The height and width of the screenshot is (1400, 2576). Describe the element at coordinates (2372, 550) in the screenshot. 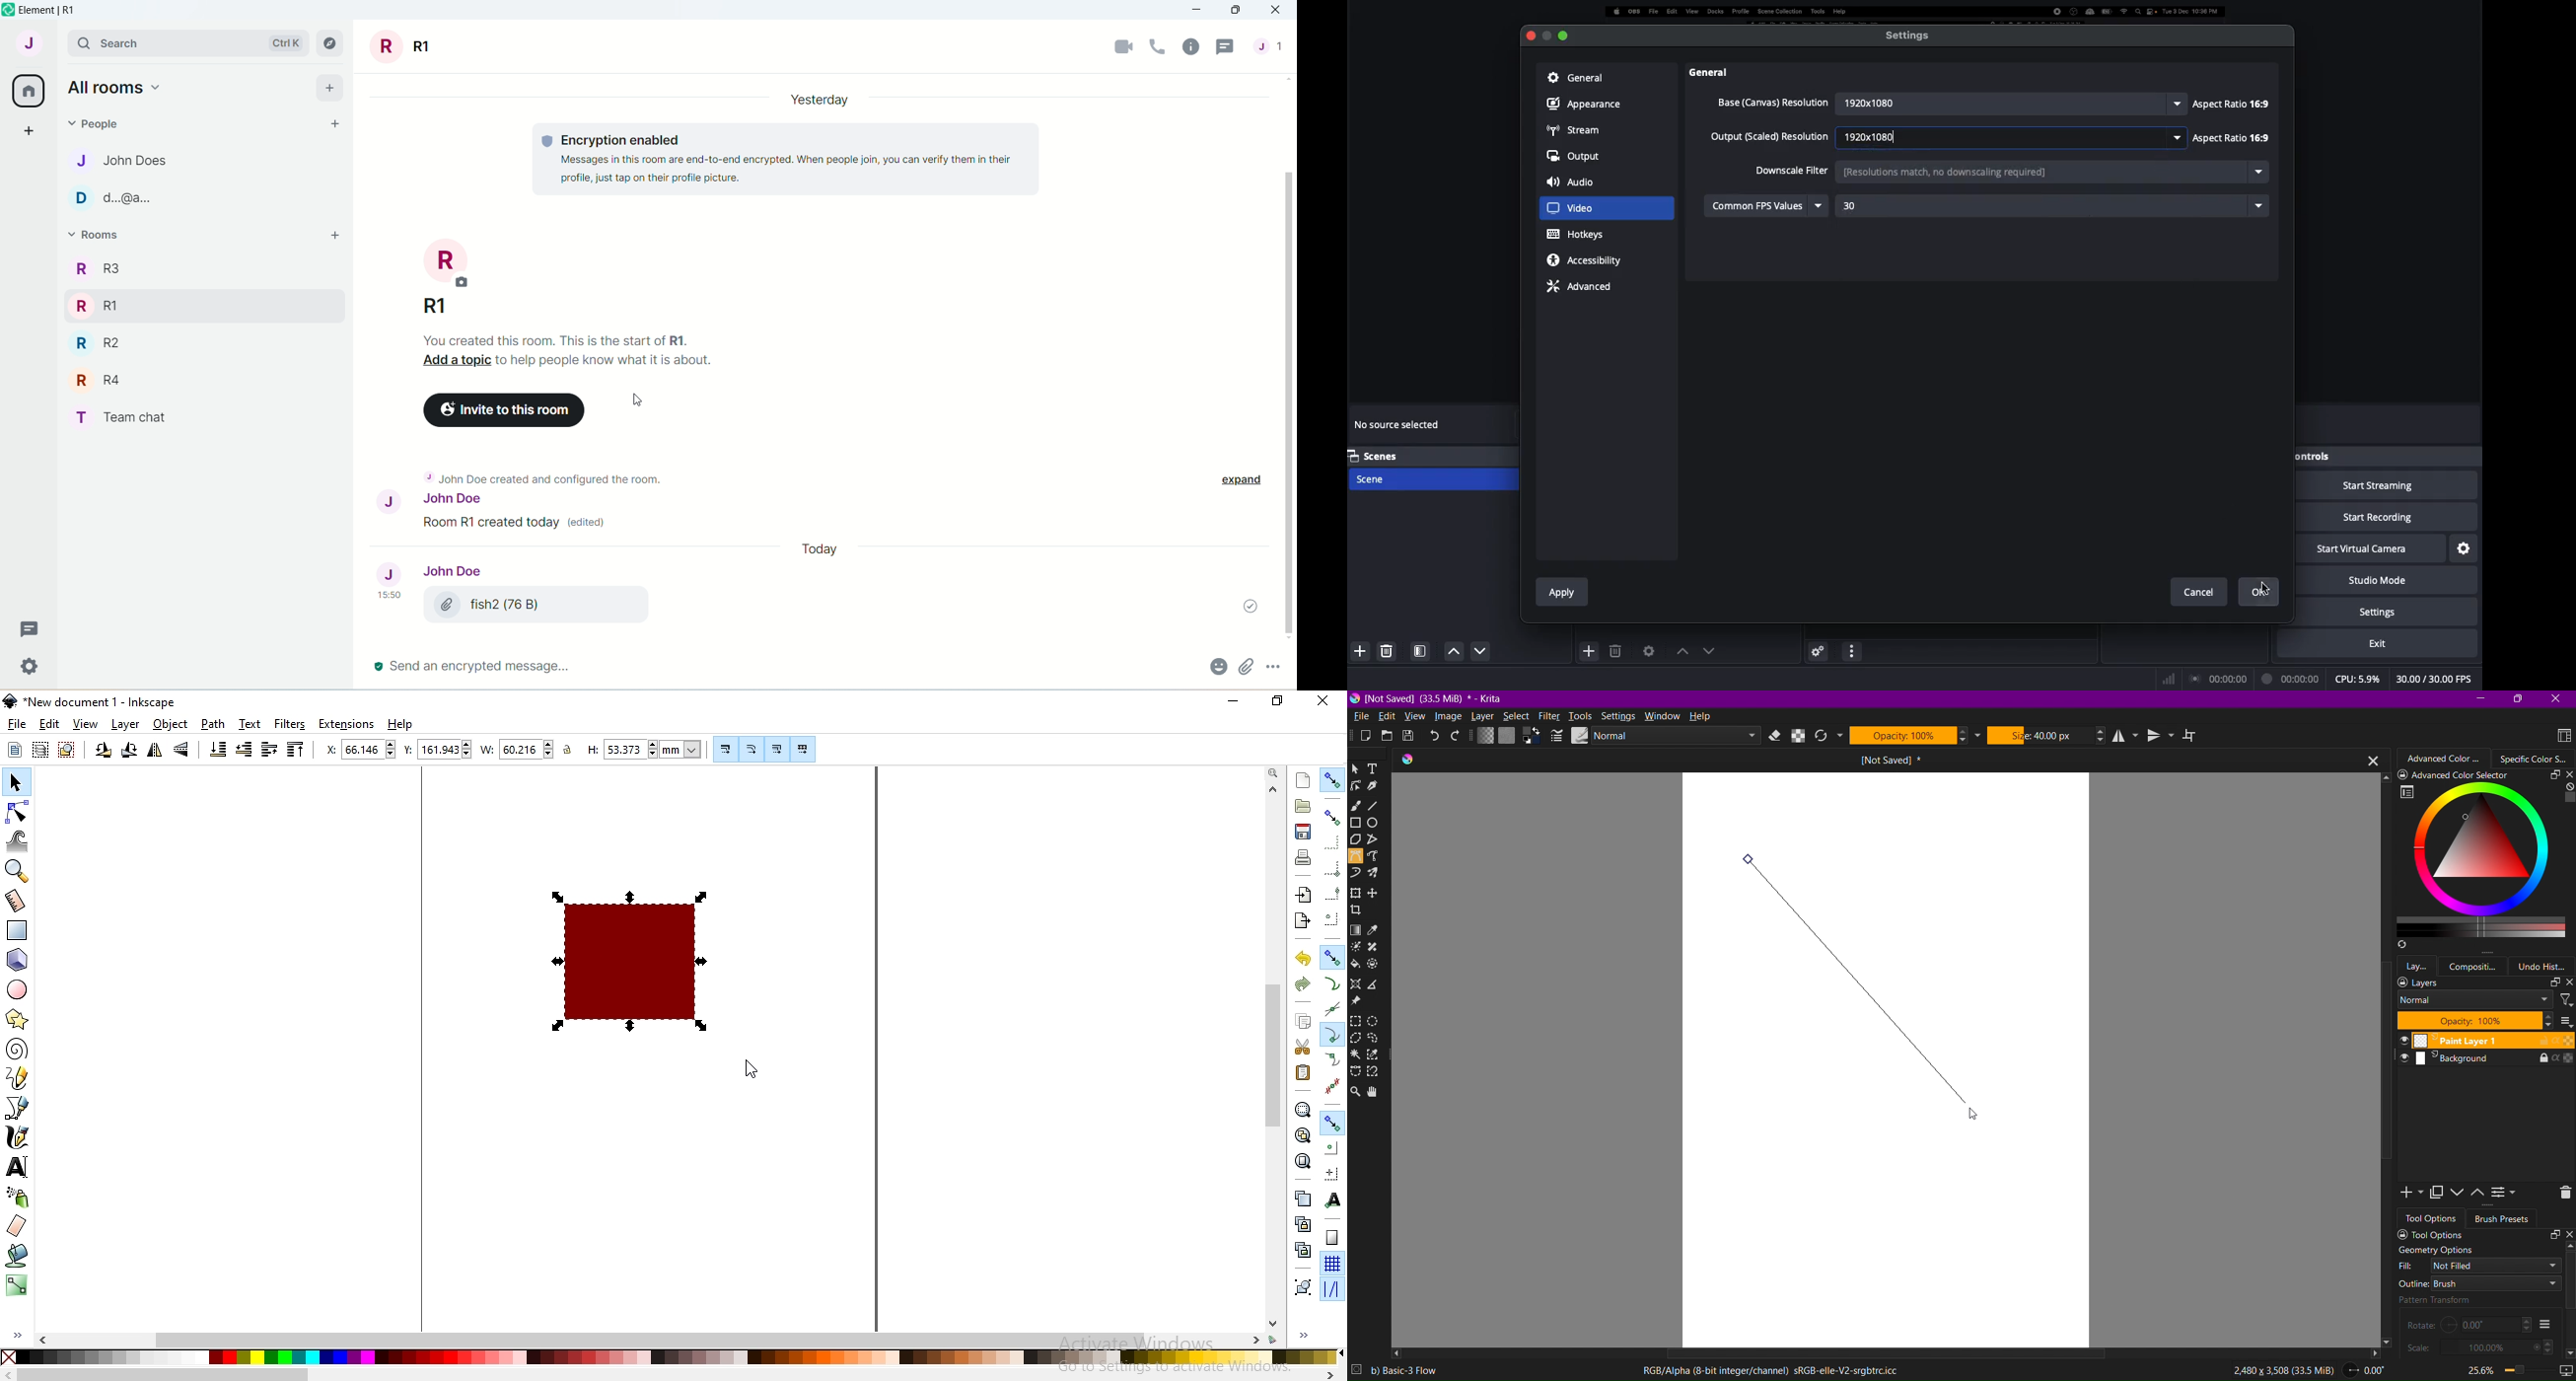

I see `Start virtual camera` at that location.